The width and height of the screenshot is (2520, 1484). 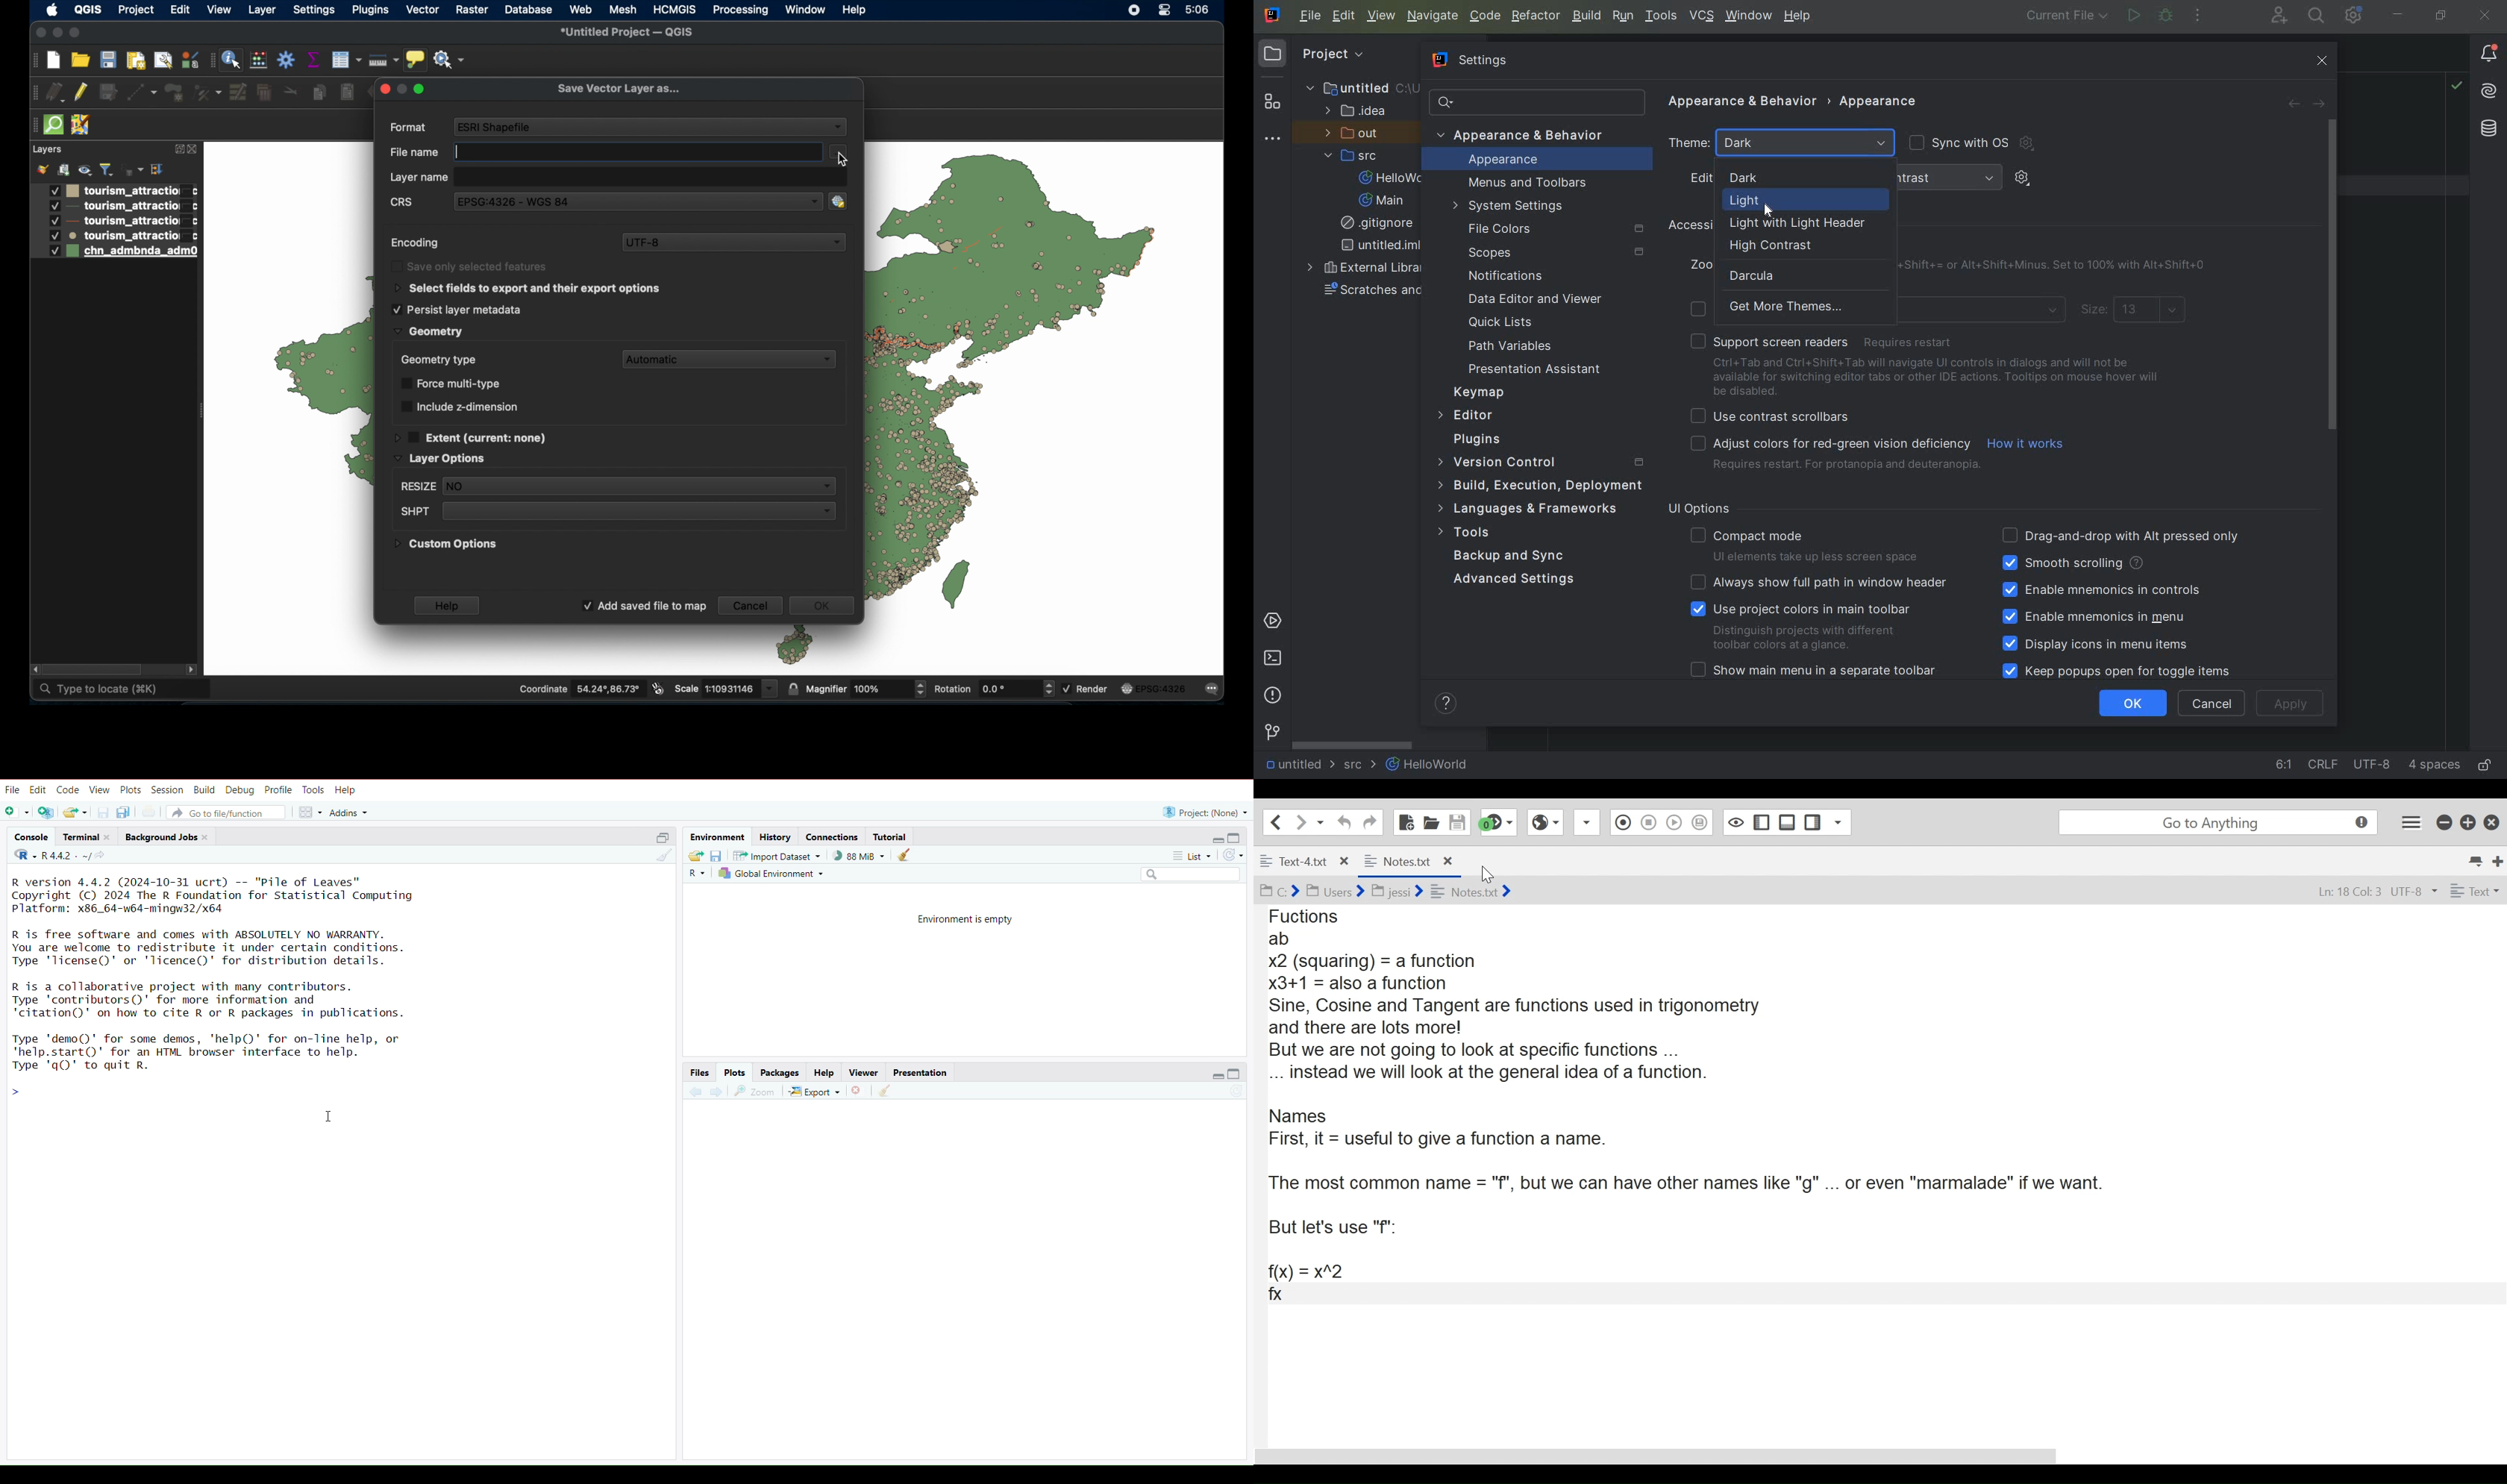 I want to click on print current file, so click(x=151, y=812).